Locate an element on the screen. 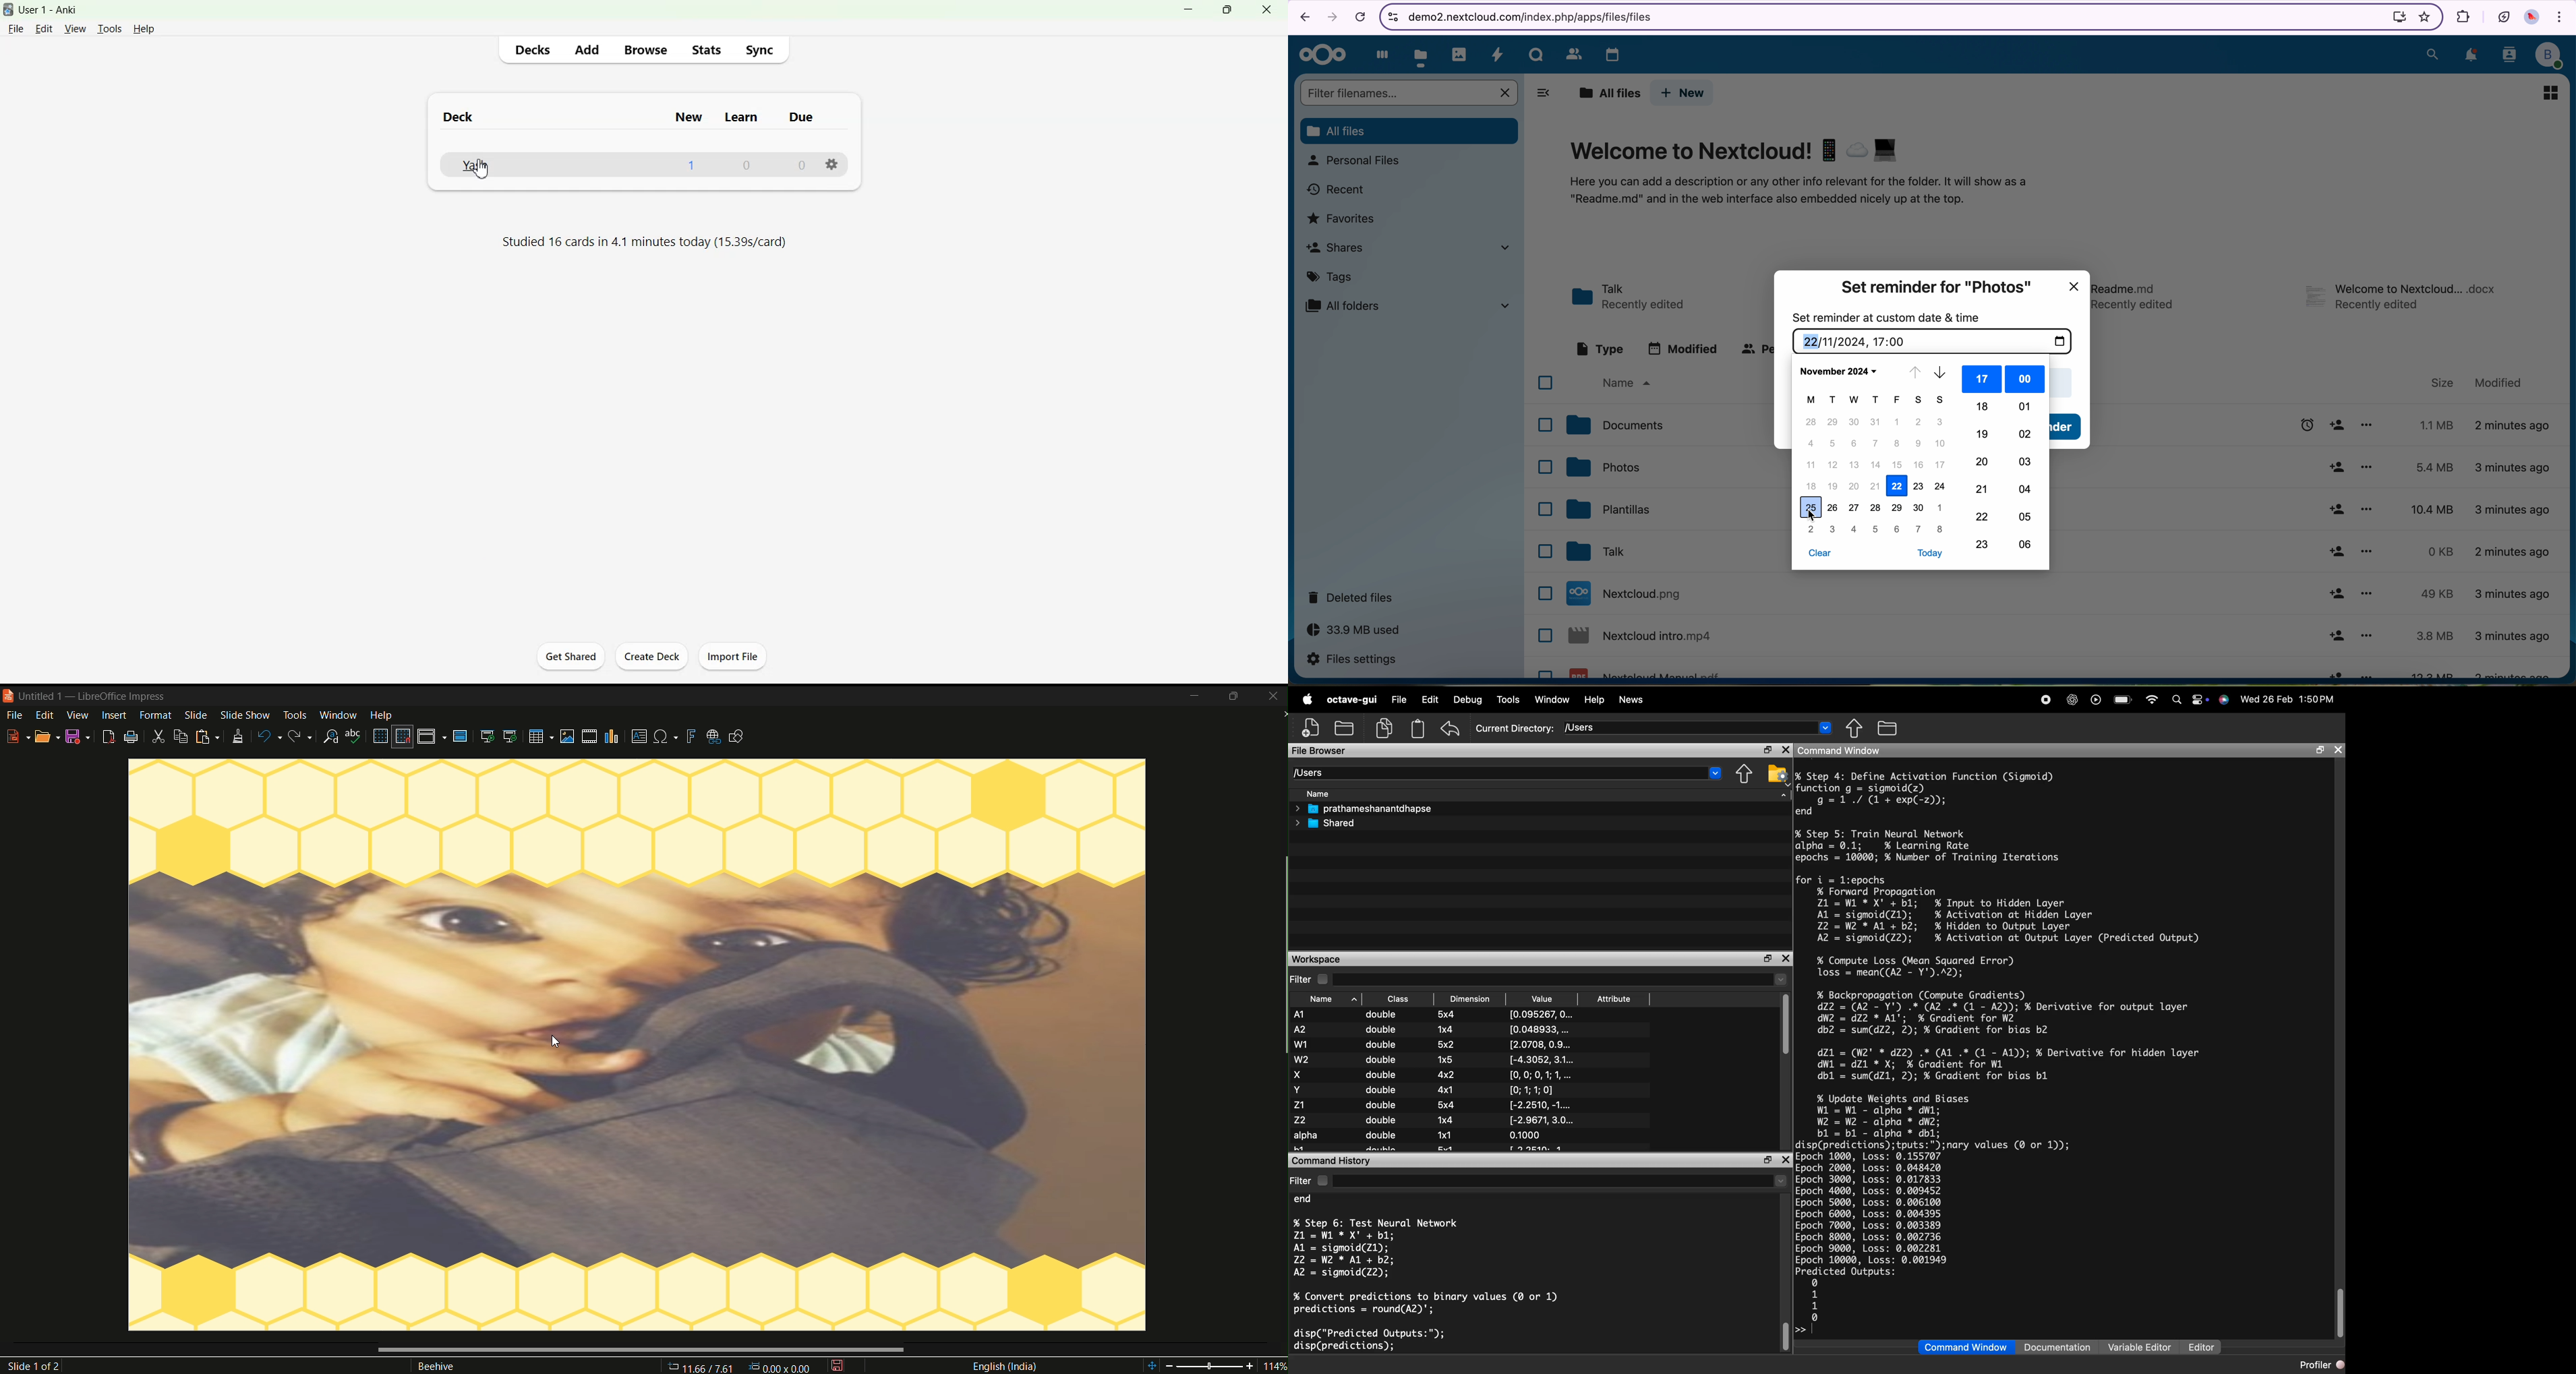 This screenshot has height=1400, width=2576. [0,0;0,7;1, ... is located at coordinates (1541, 1075).